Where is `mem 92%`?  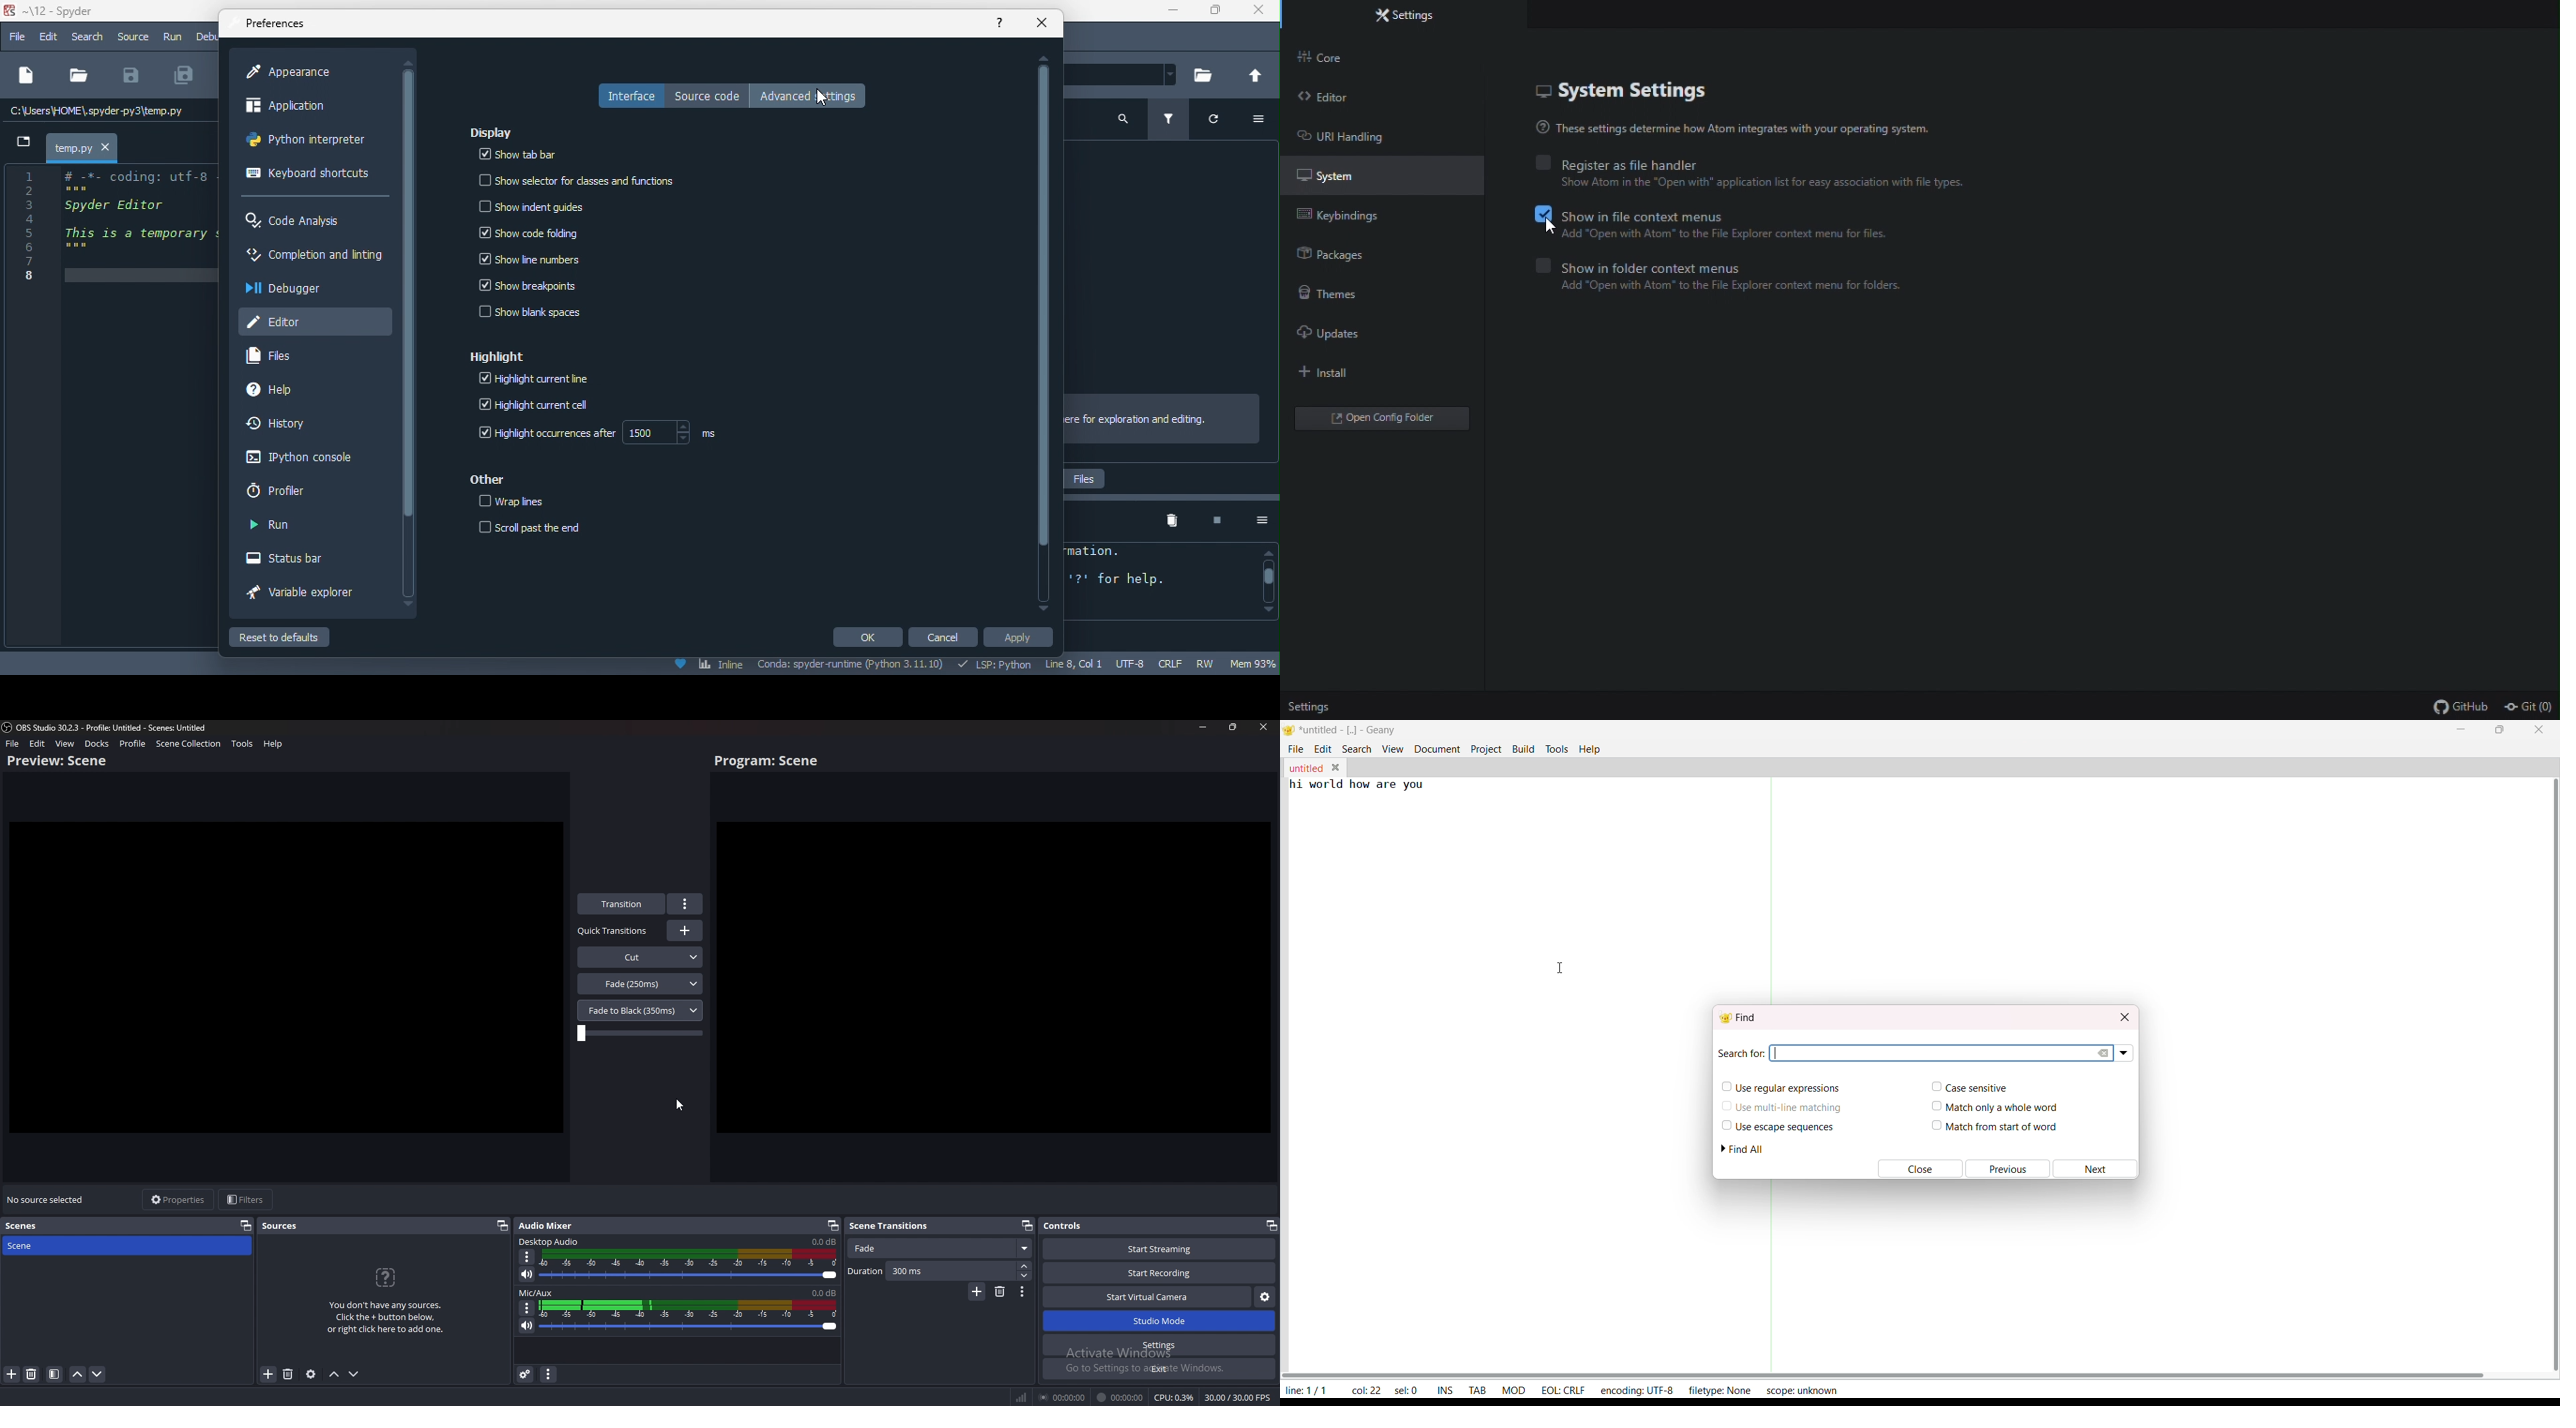
mem 92% is located at coordinates (1255, 663).